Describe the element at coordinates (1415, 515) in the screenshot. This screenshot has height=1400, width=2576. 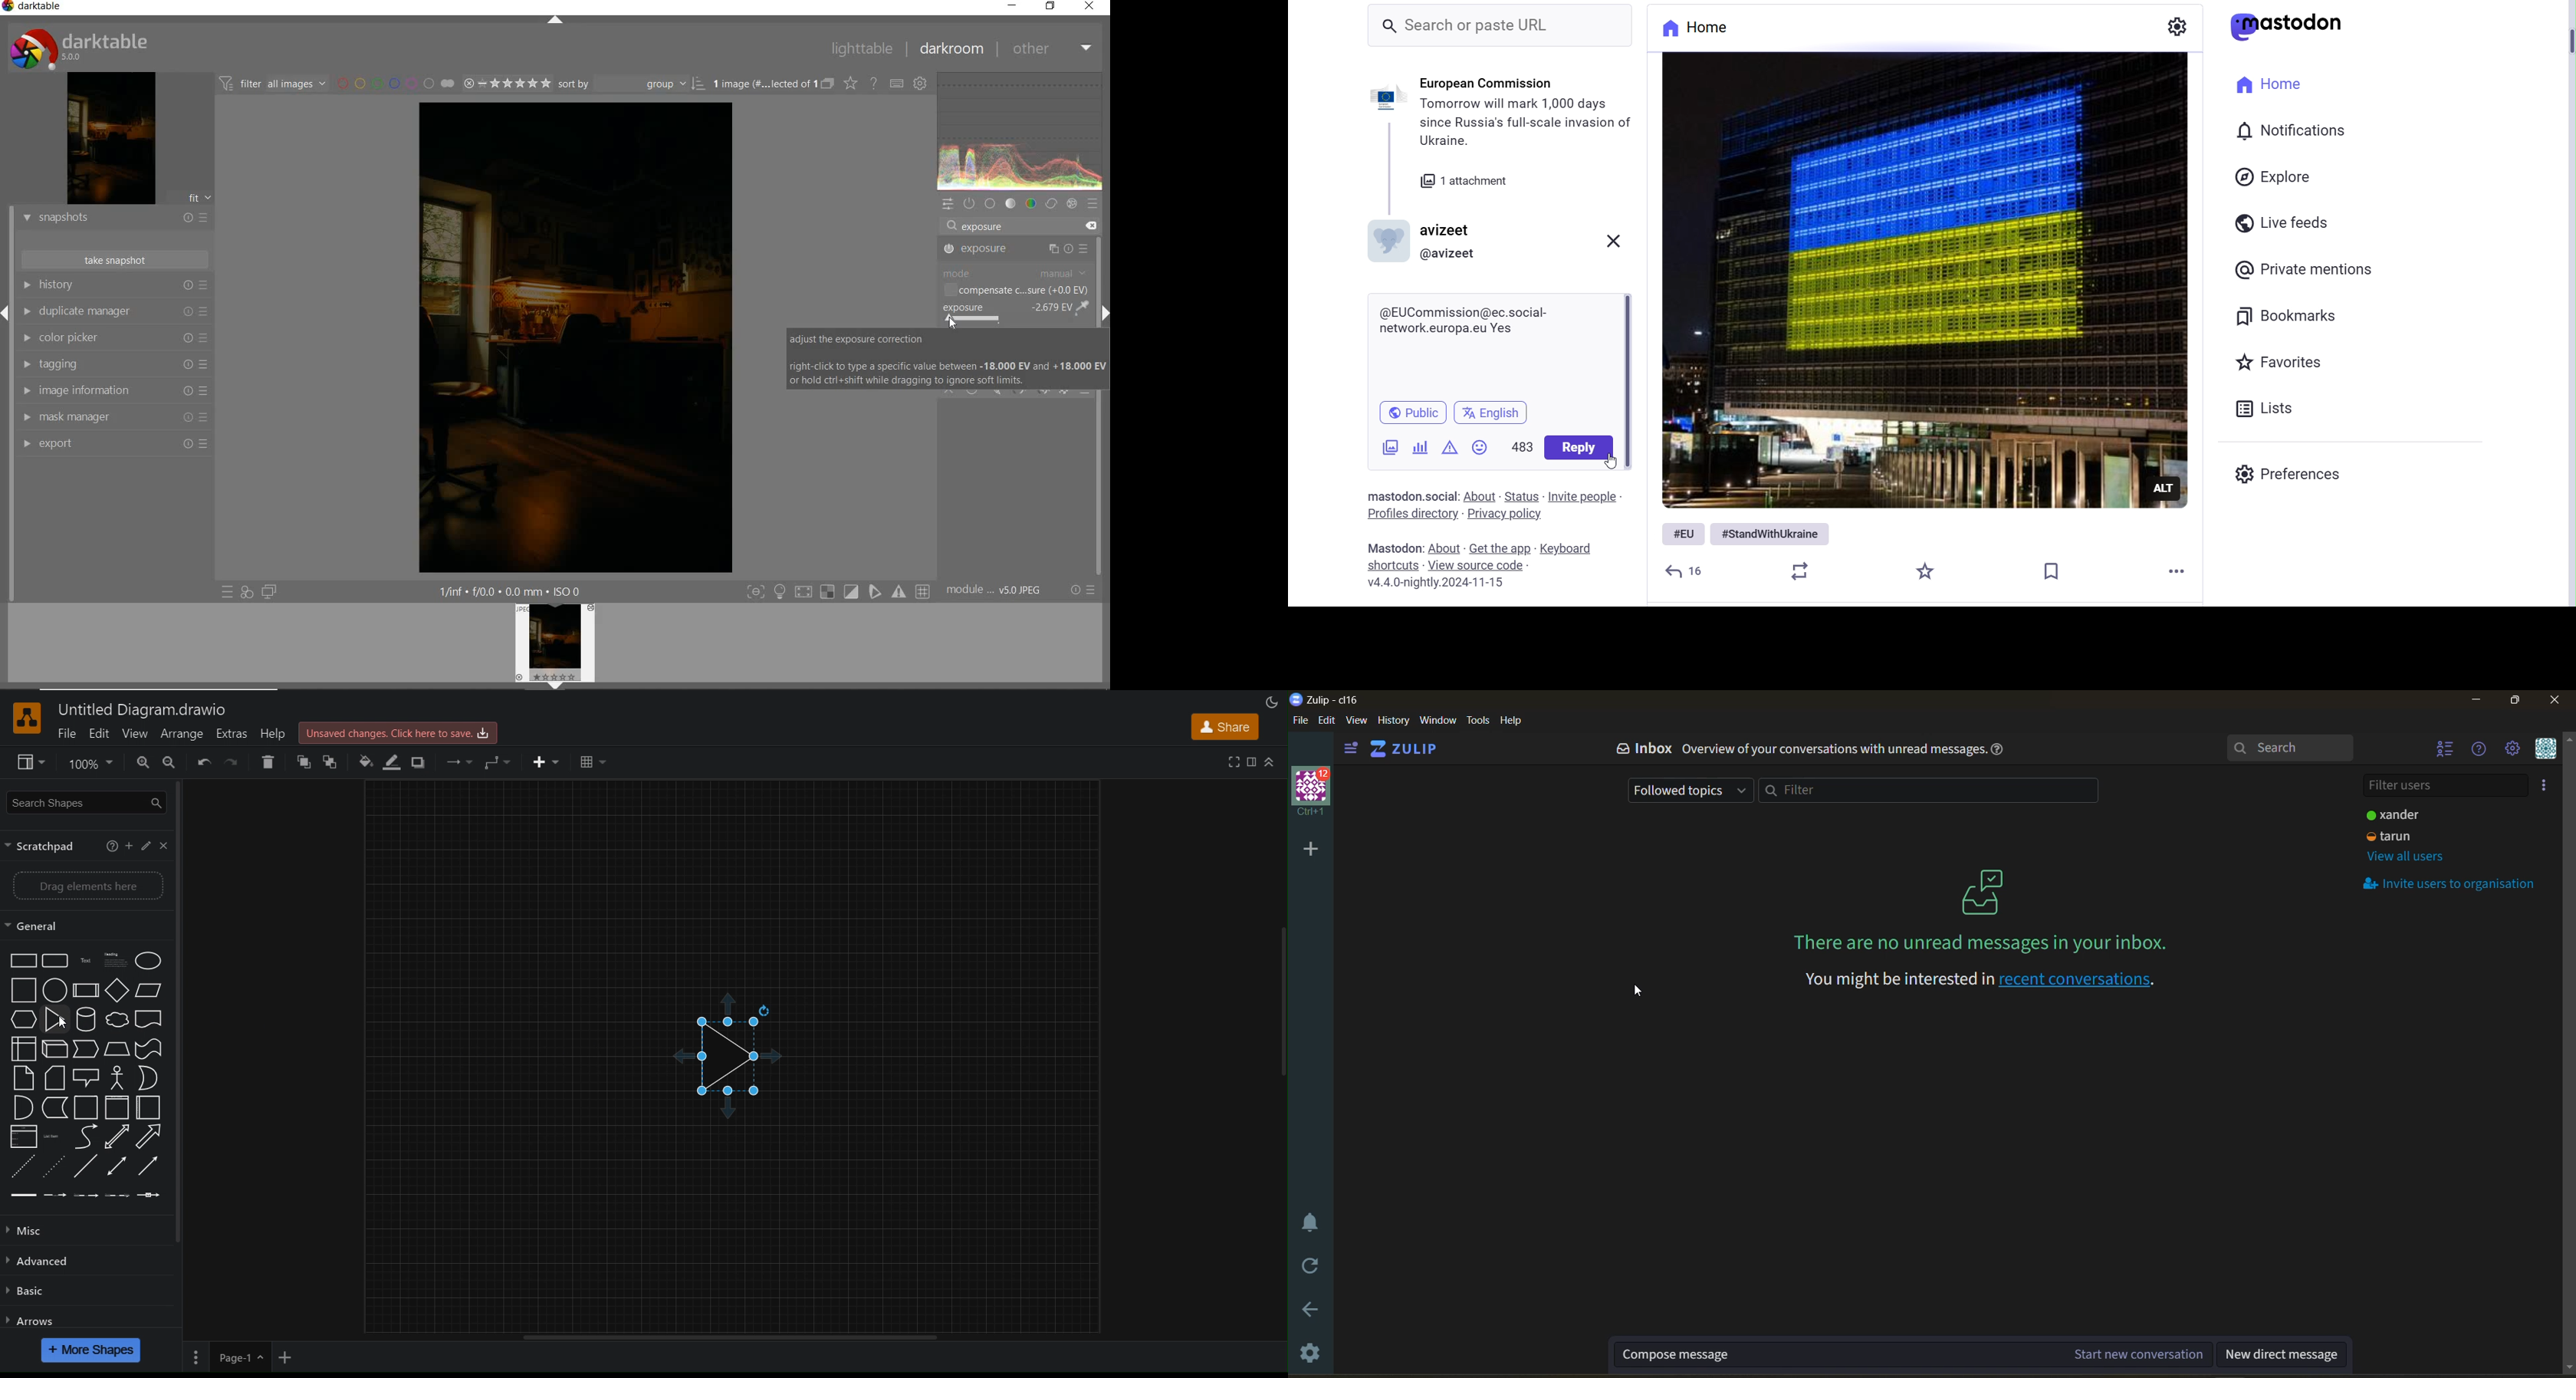
I see `Profile Directory` at that location.